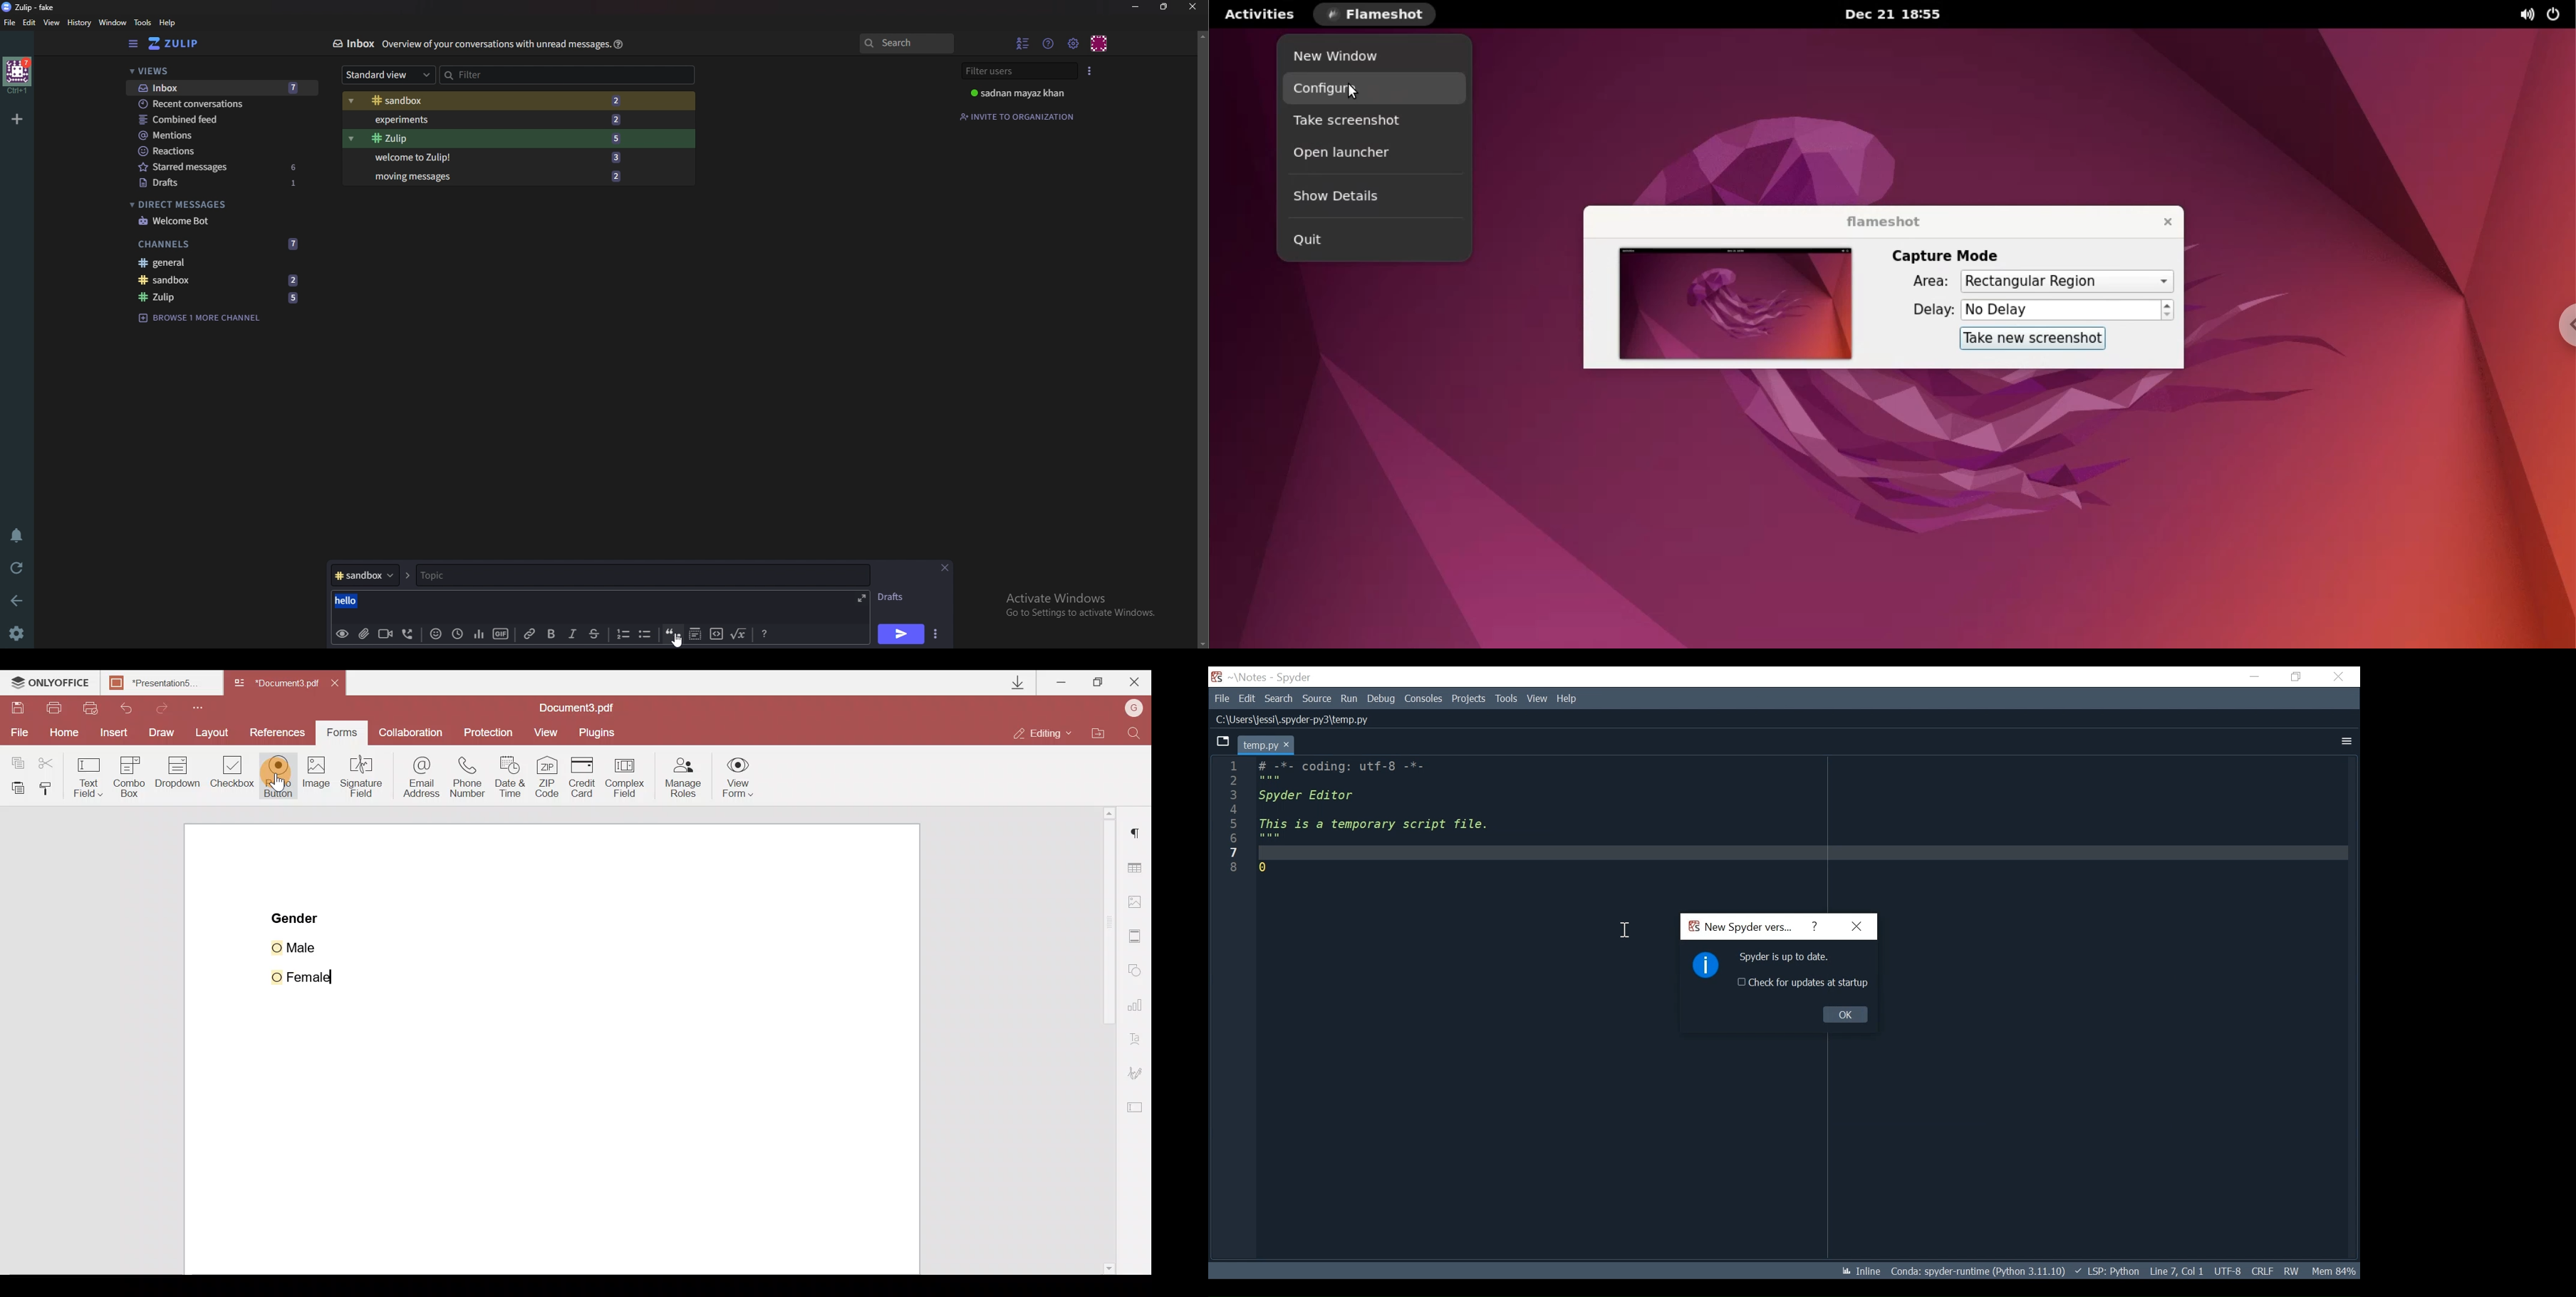 This screenshot has height=1316, width=2576. Describe the element at coordinates (1266, 744) in the screenshot. I see `temp.py` at that location.